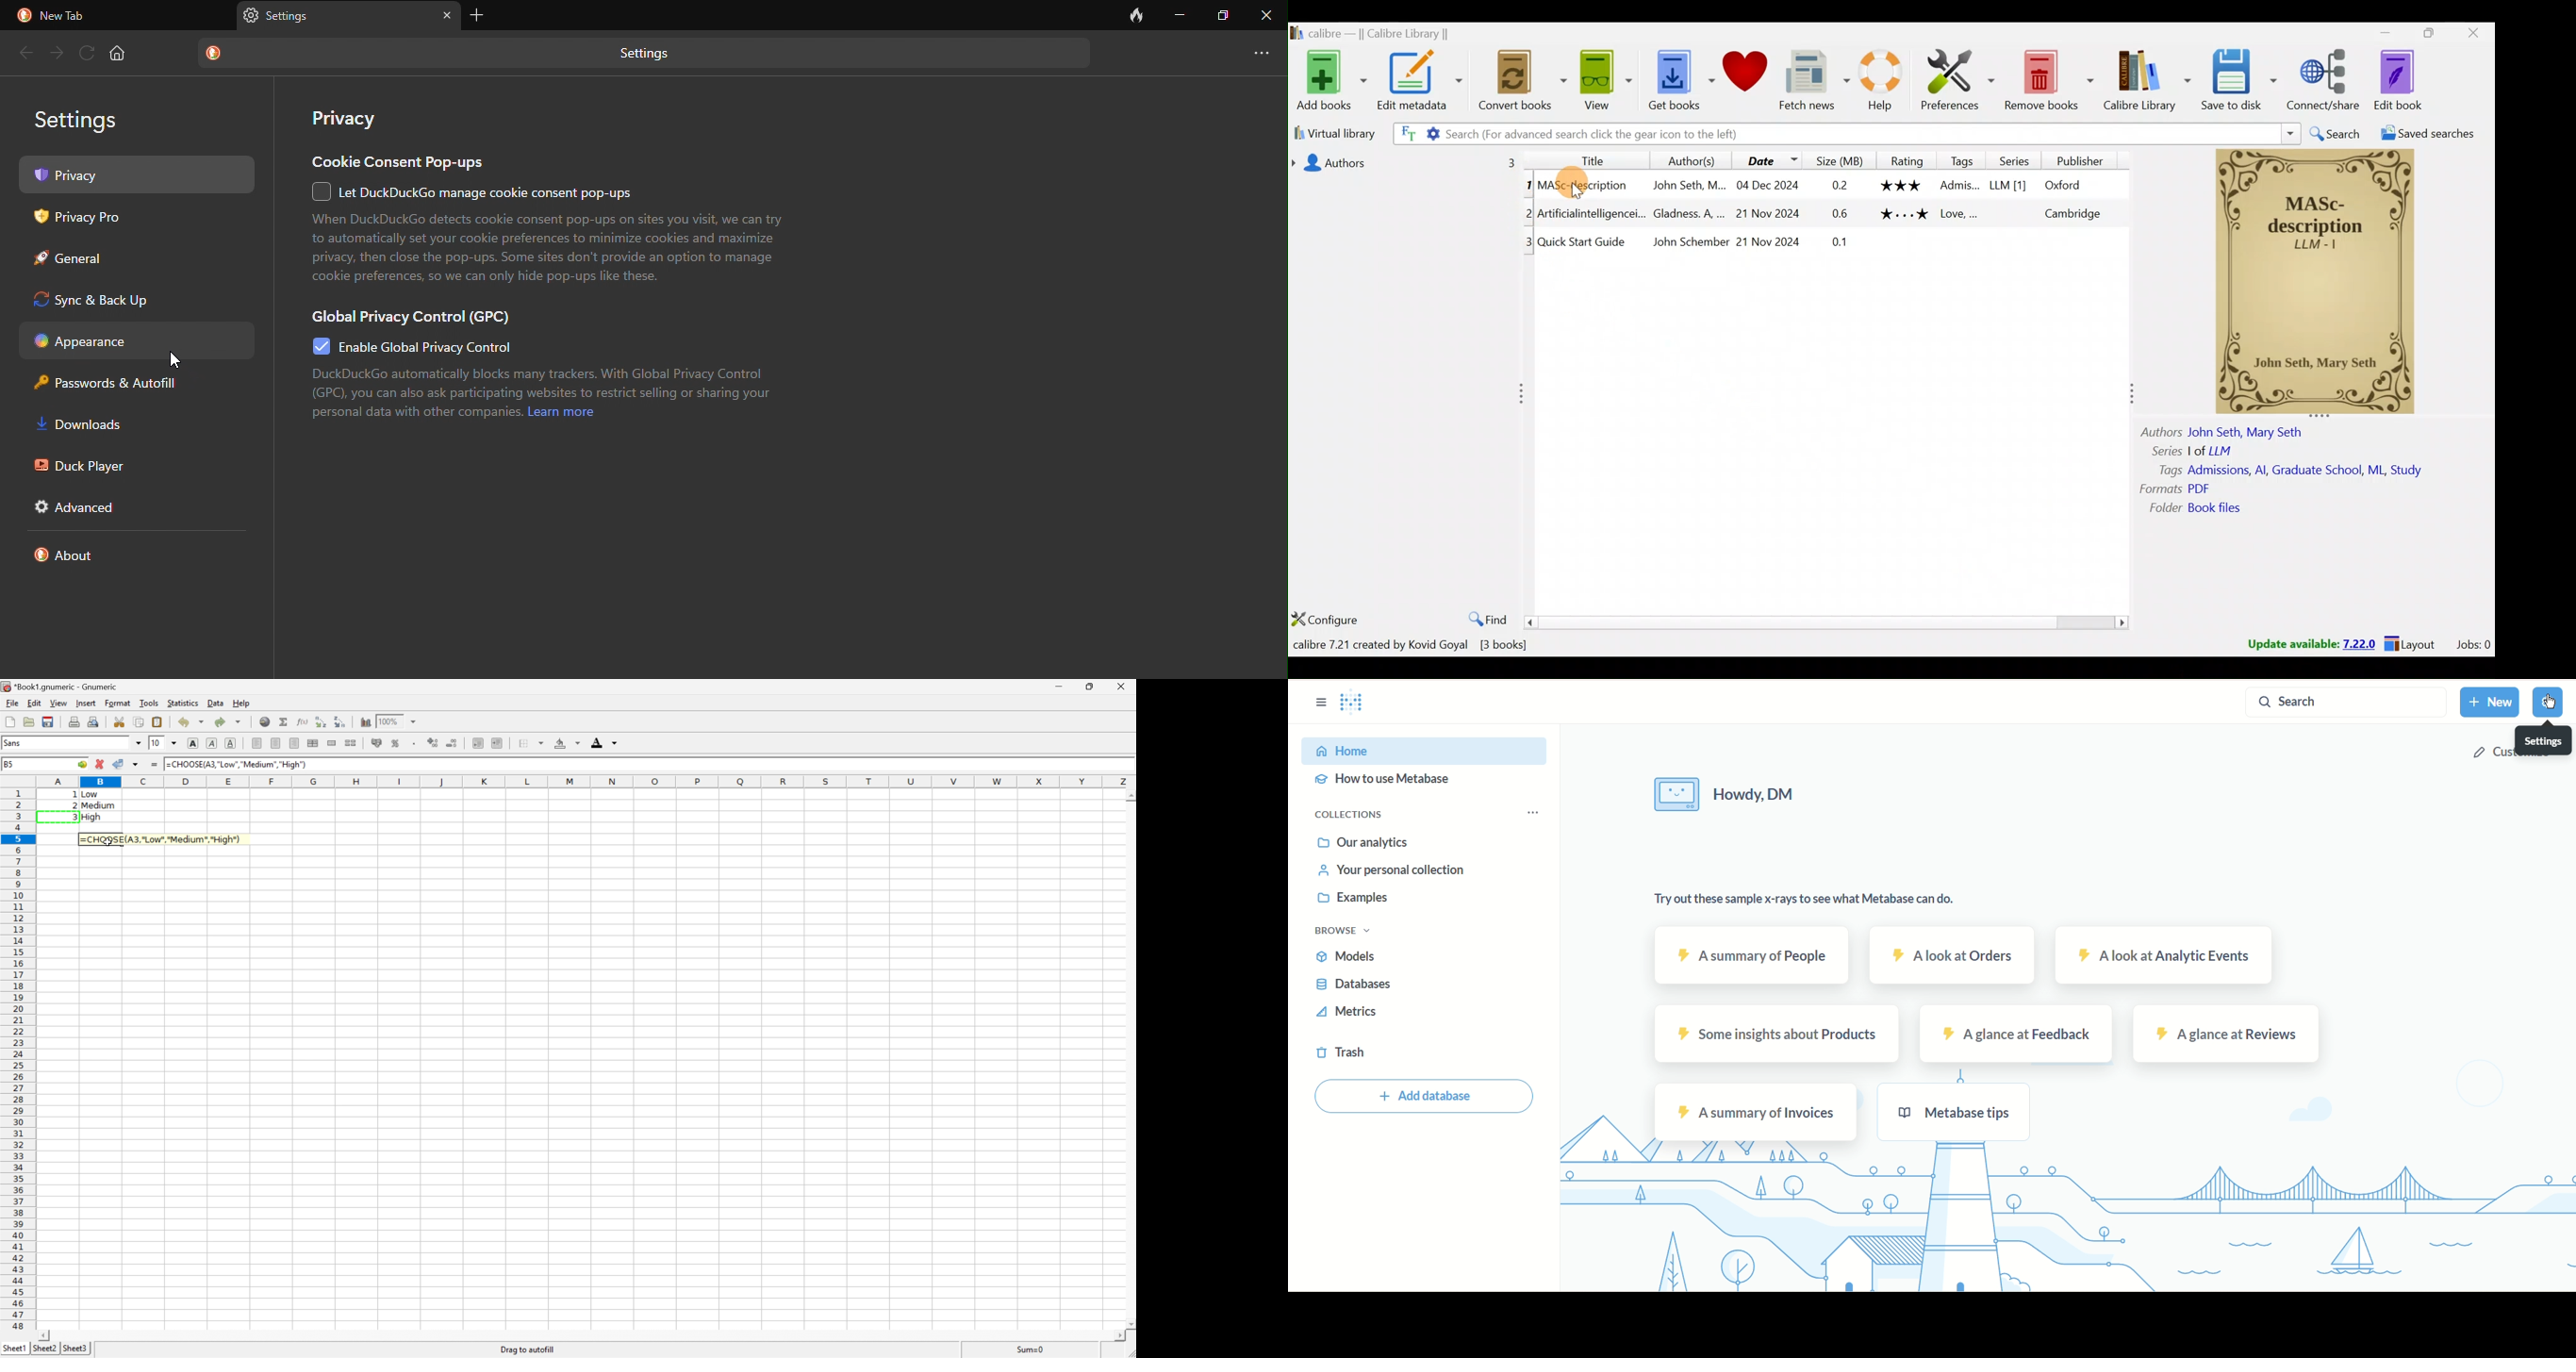 The width and height of the screenshot is (2576, 1372). Describe the element at coordinates (1690, 214) in the screenshot. I see `` at that location.